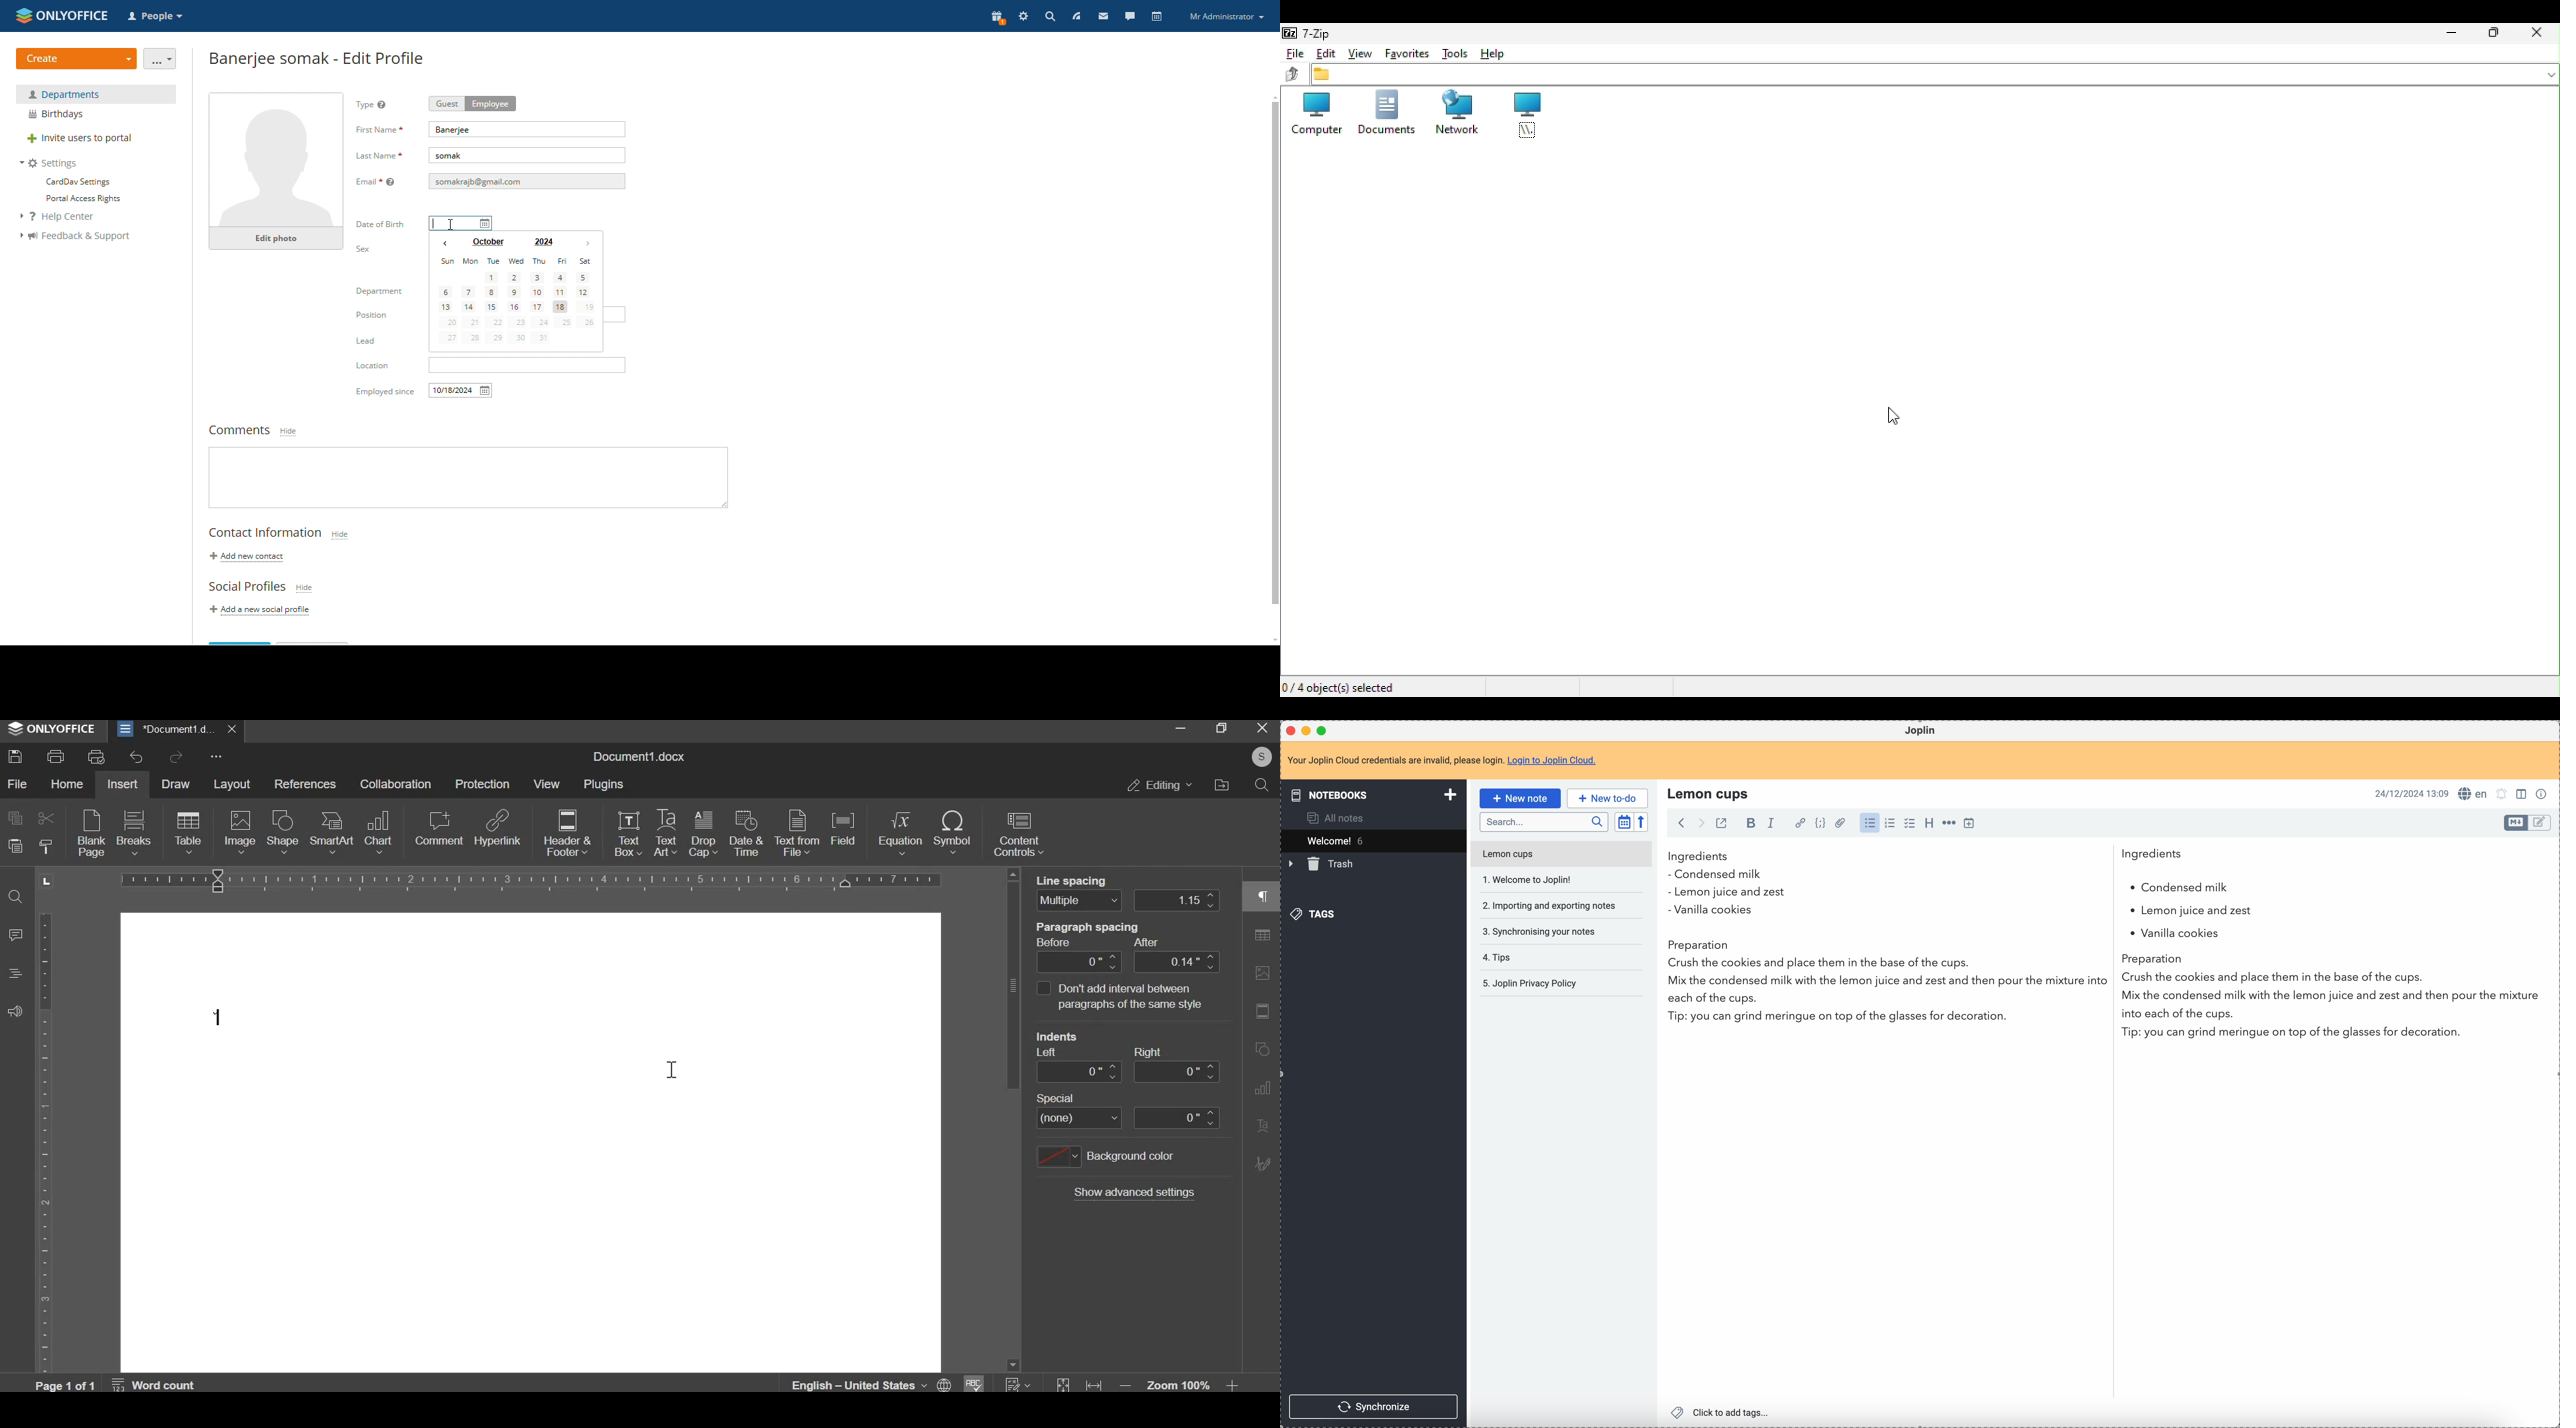  What do you see at coordinates (67, 1385) in the screenshot?
I see `page 1 of 1` at bounding box center [67, 1385].